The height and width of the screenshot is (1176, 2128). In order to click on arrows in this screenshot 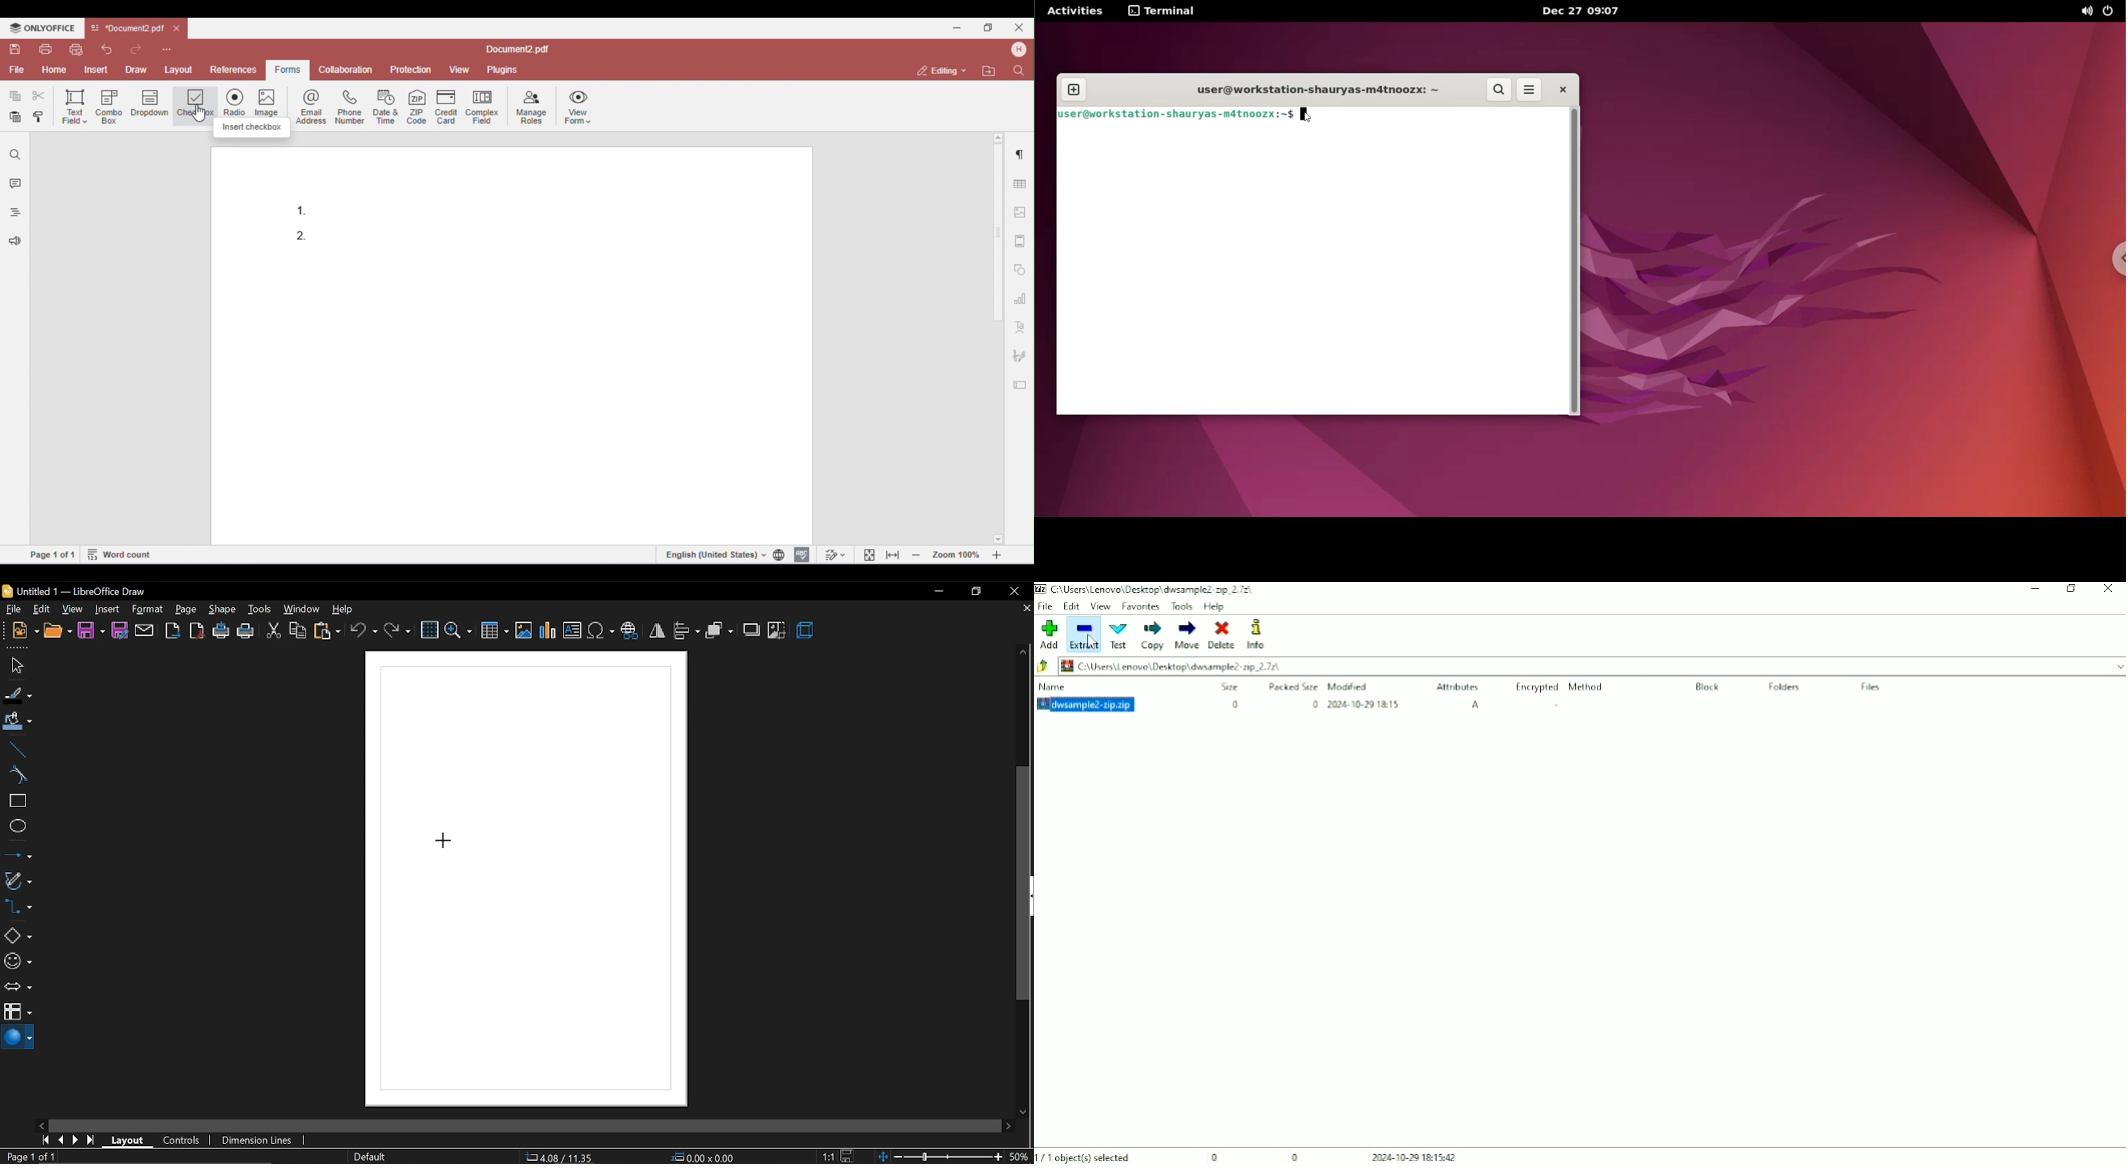, I will do `click(19, 988)`.